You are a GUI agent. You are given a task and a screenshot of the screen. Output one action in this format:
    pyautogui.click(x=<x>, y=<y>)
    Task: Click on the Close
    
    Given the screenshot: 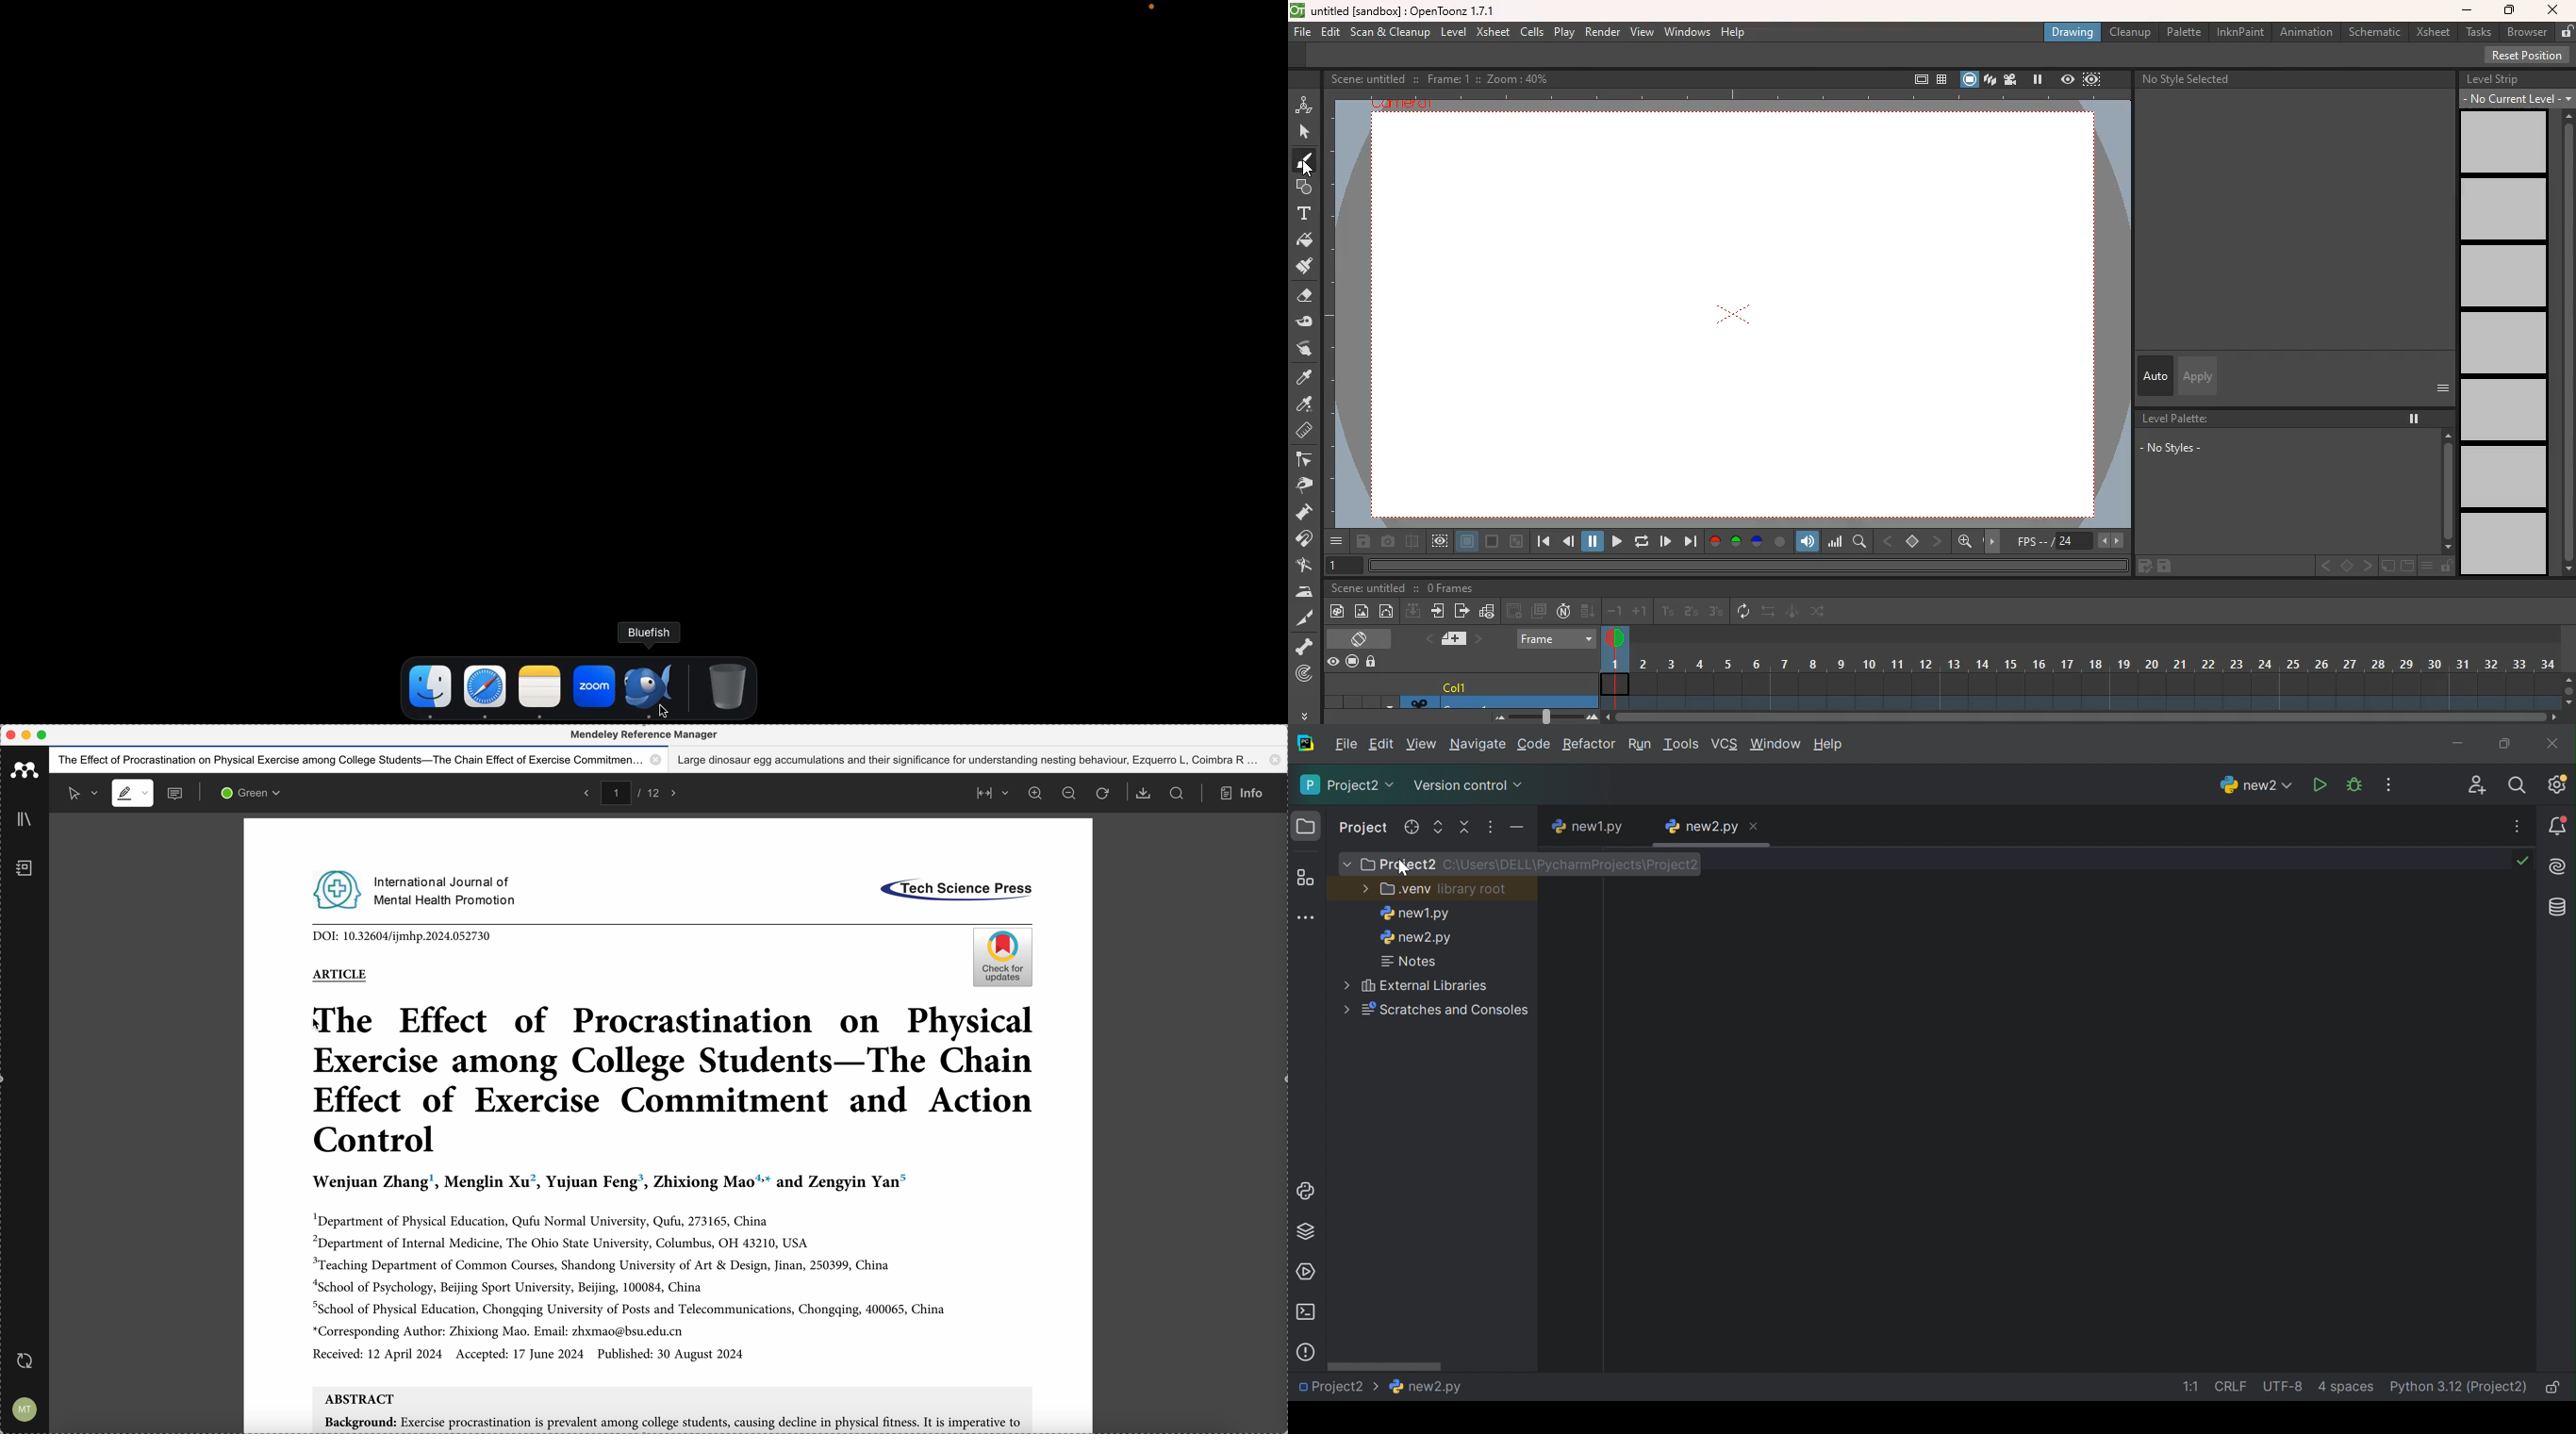 What is the action you would take?
    pyautogui.click(x=2554, y=743)
    